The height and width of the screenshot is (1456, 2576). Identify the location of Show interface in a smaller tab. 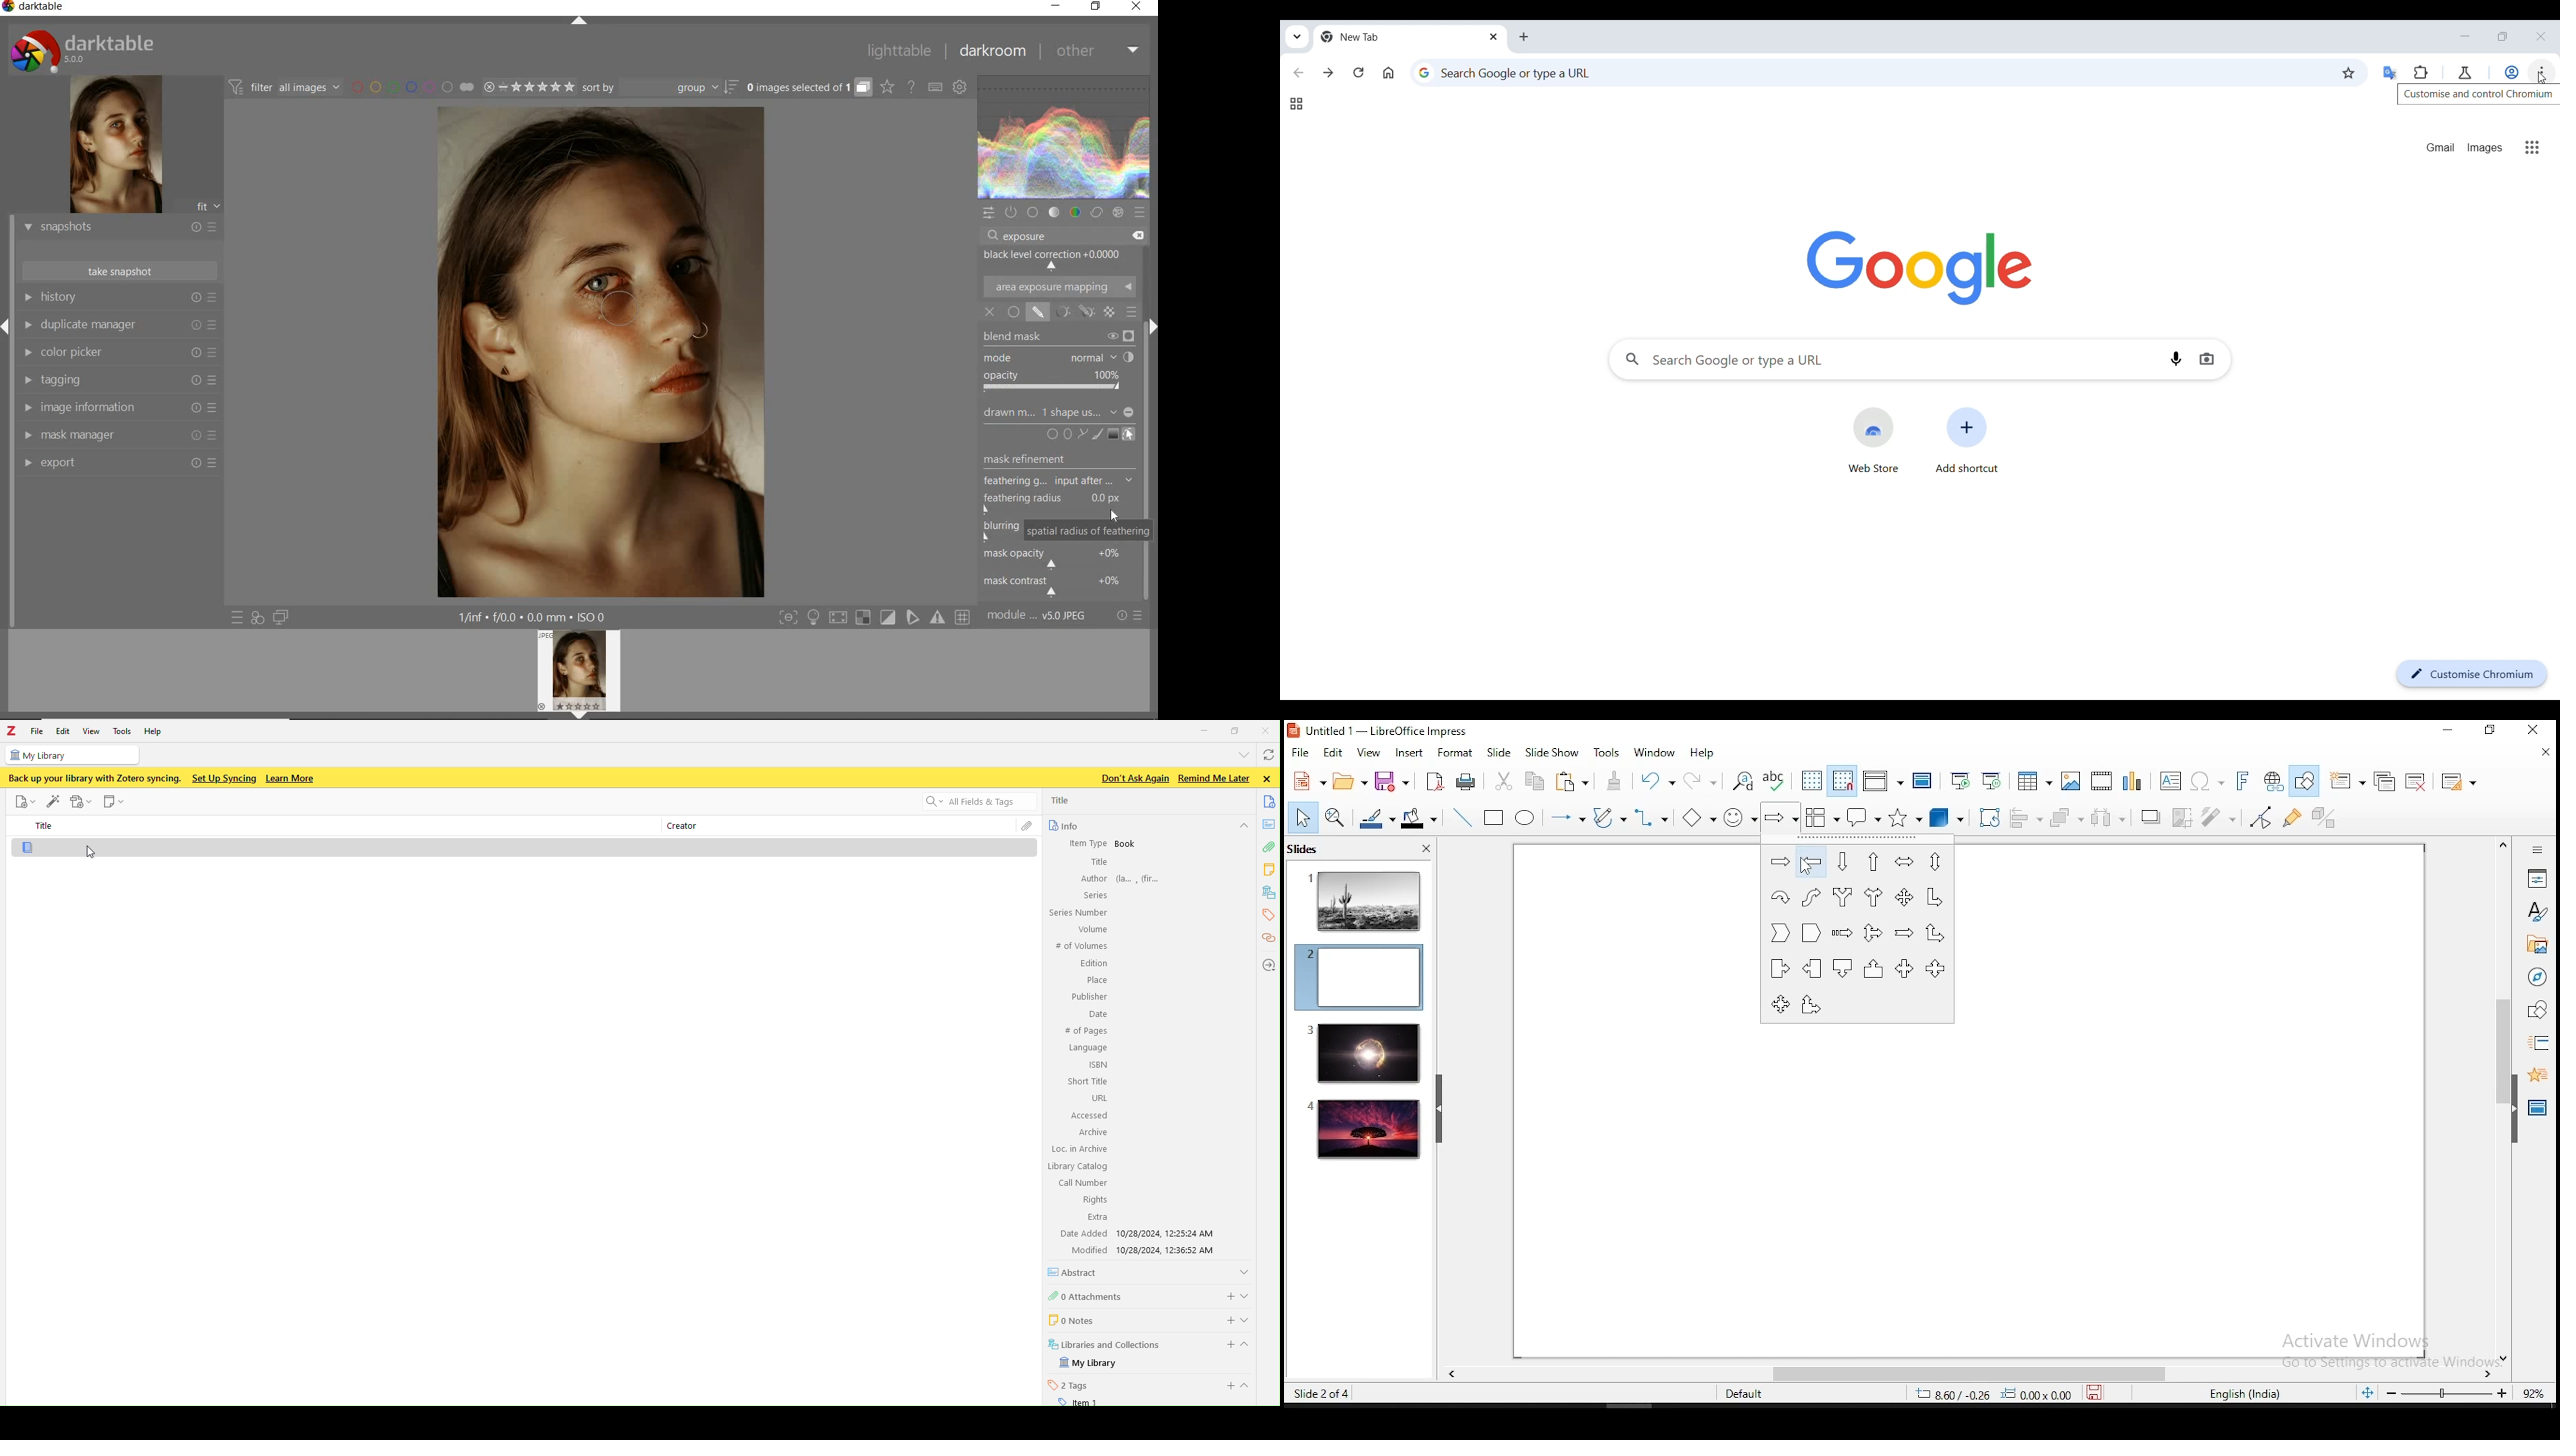
(2501, 37).